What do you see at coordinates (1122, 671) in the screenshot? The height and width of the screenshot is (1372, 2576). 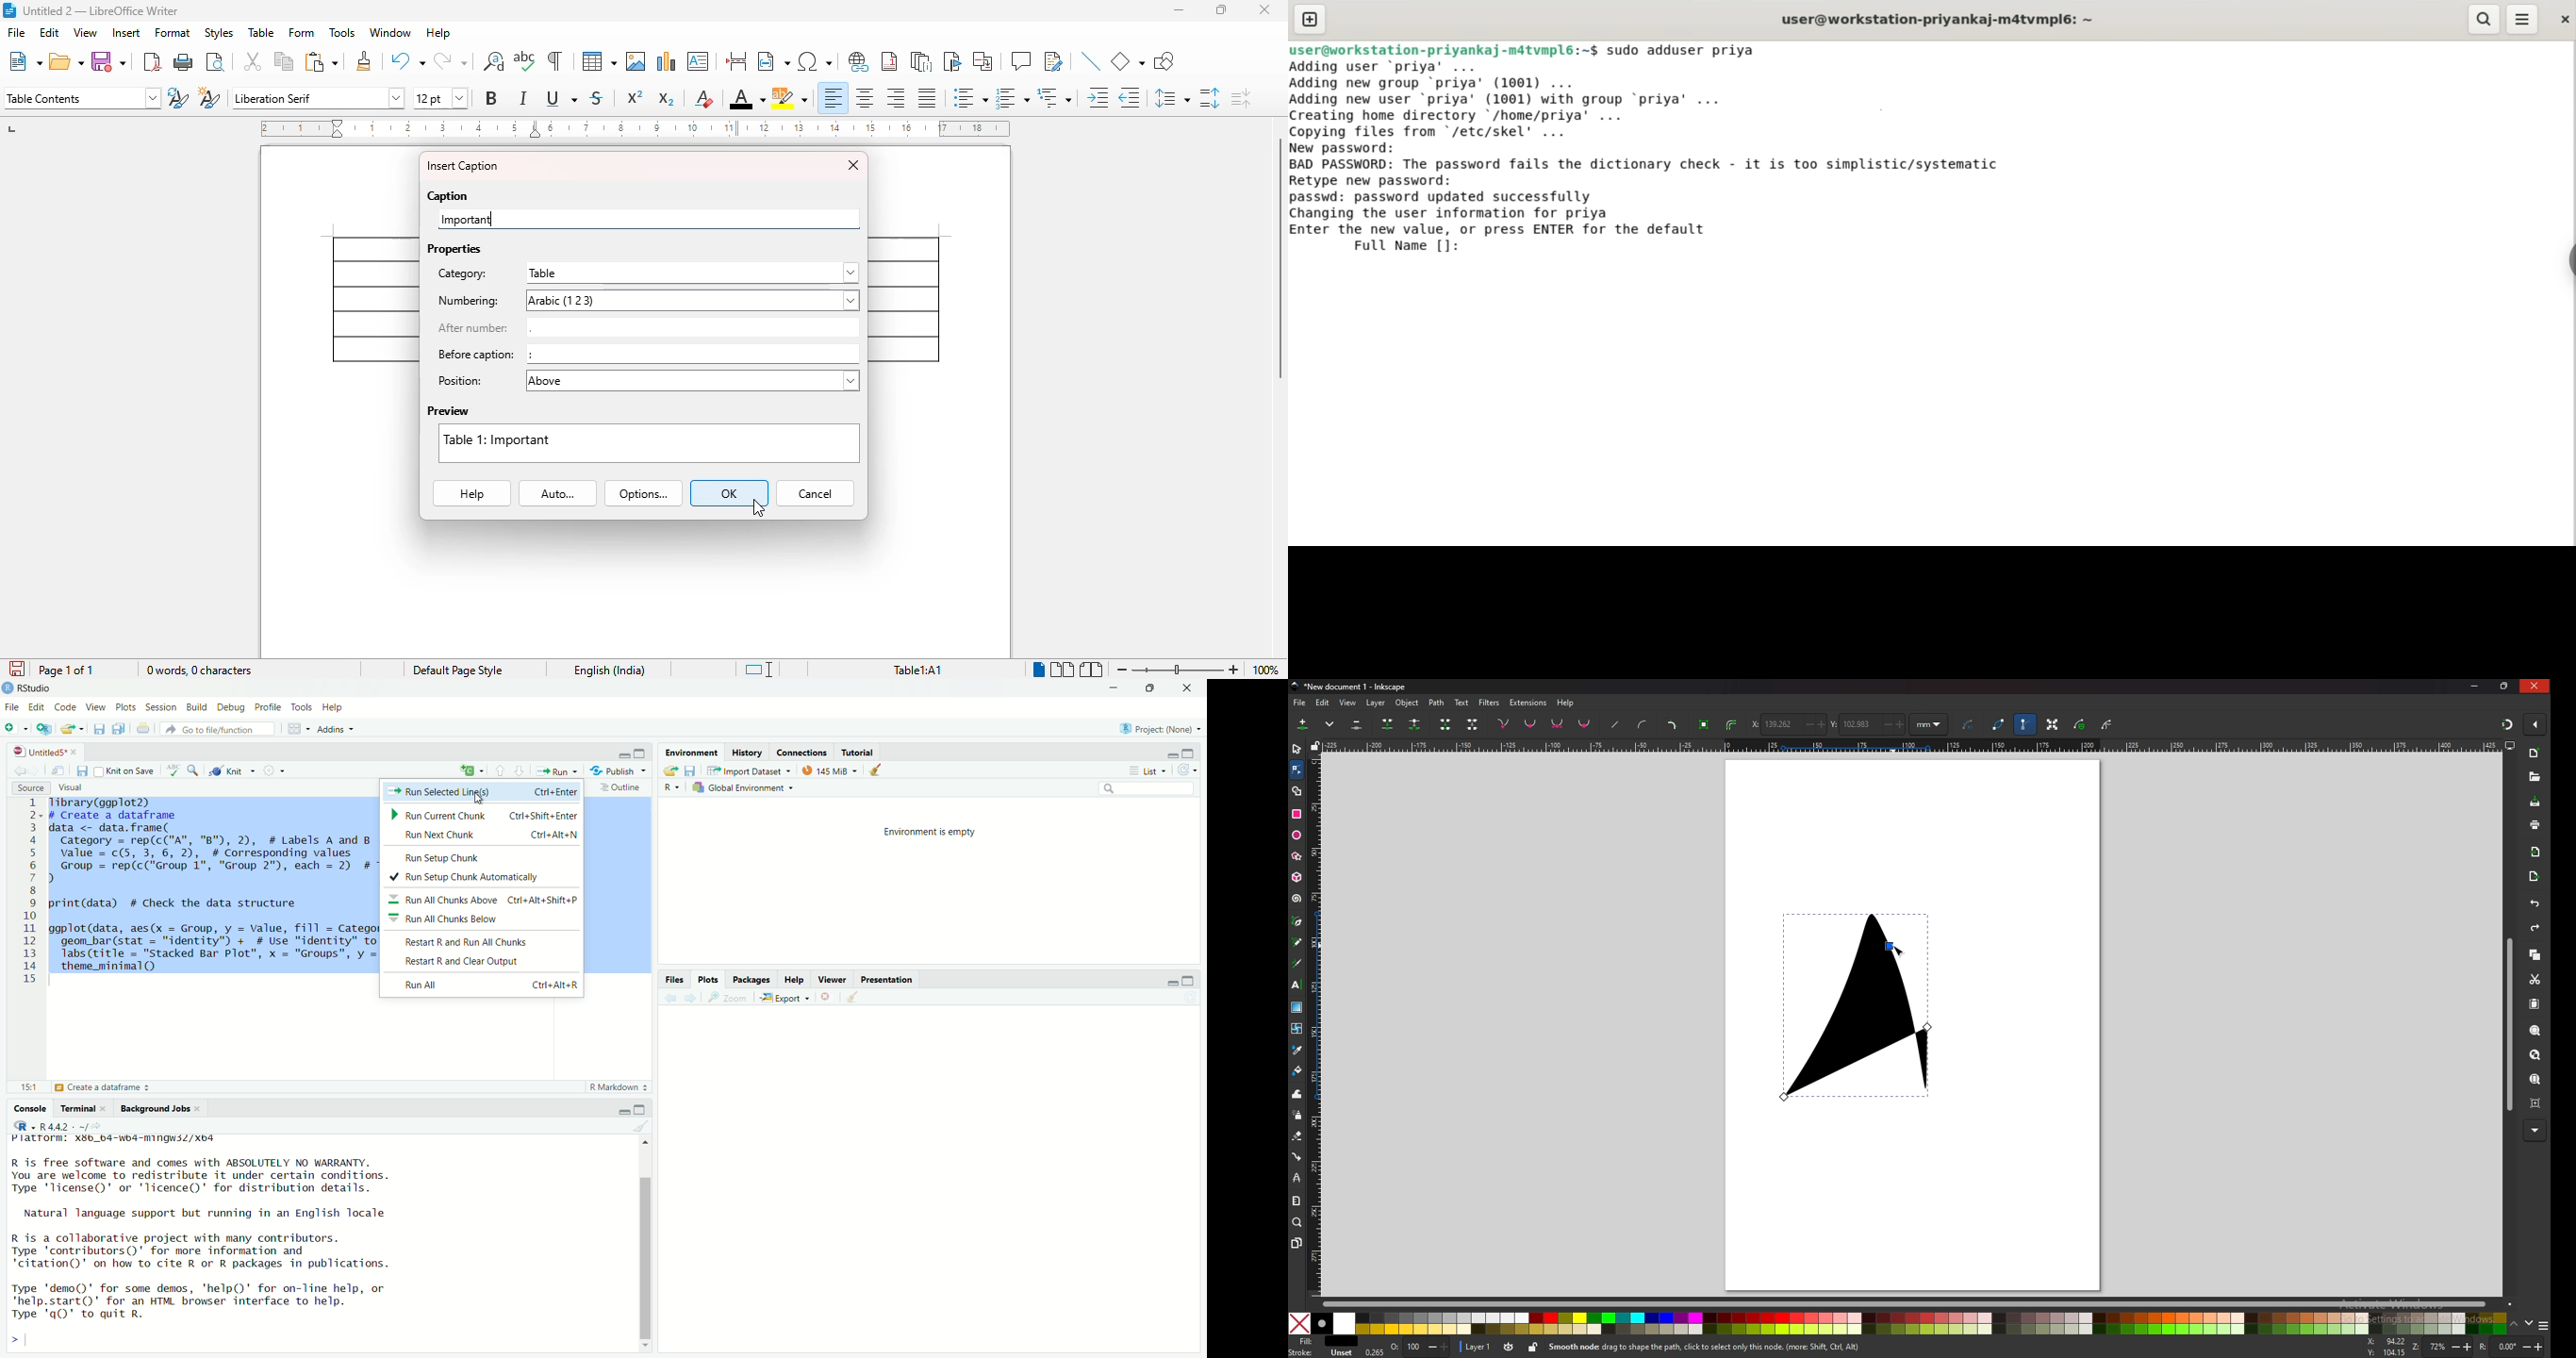 I see `zoom out` at bounding box center [1122, 671].